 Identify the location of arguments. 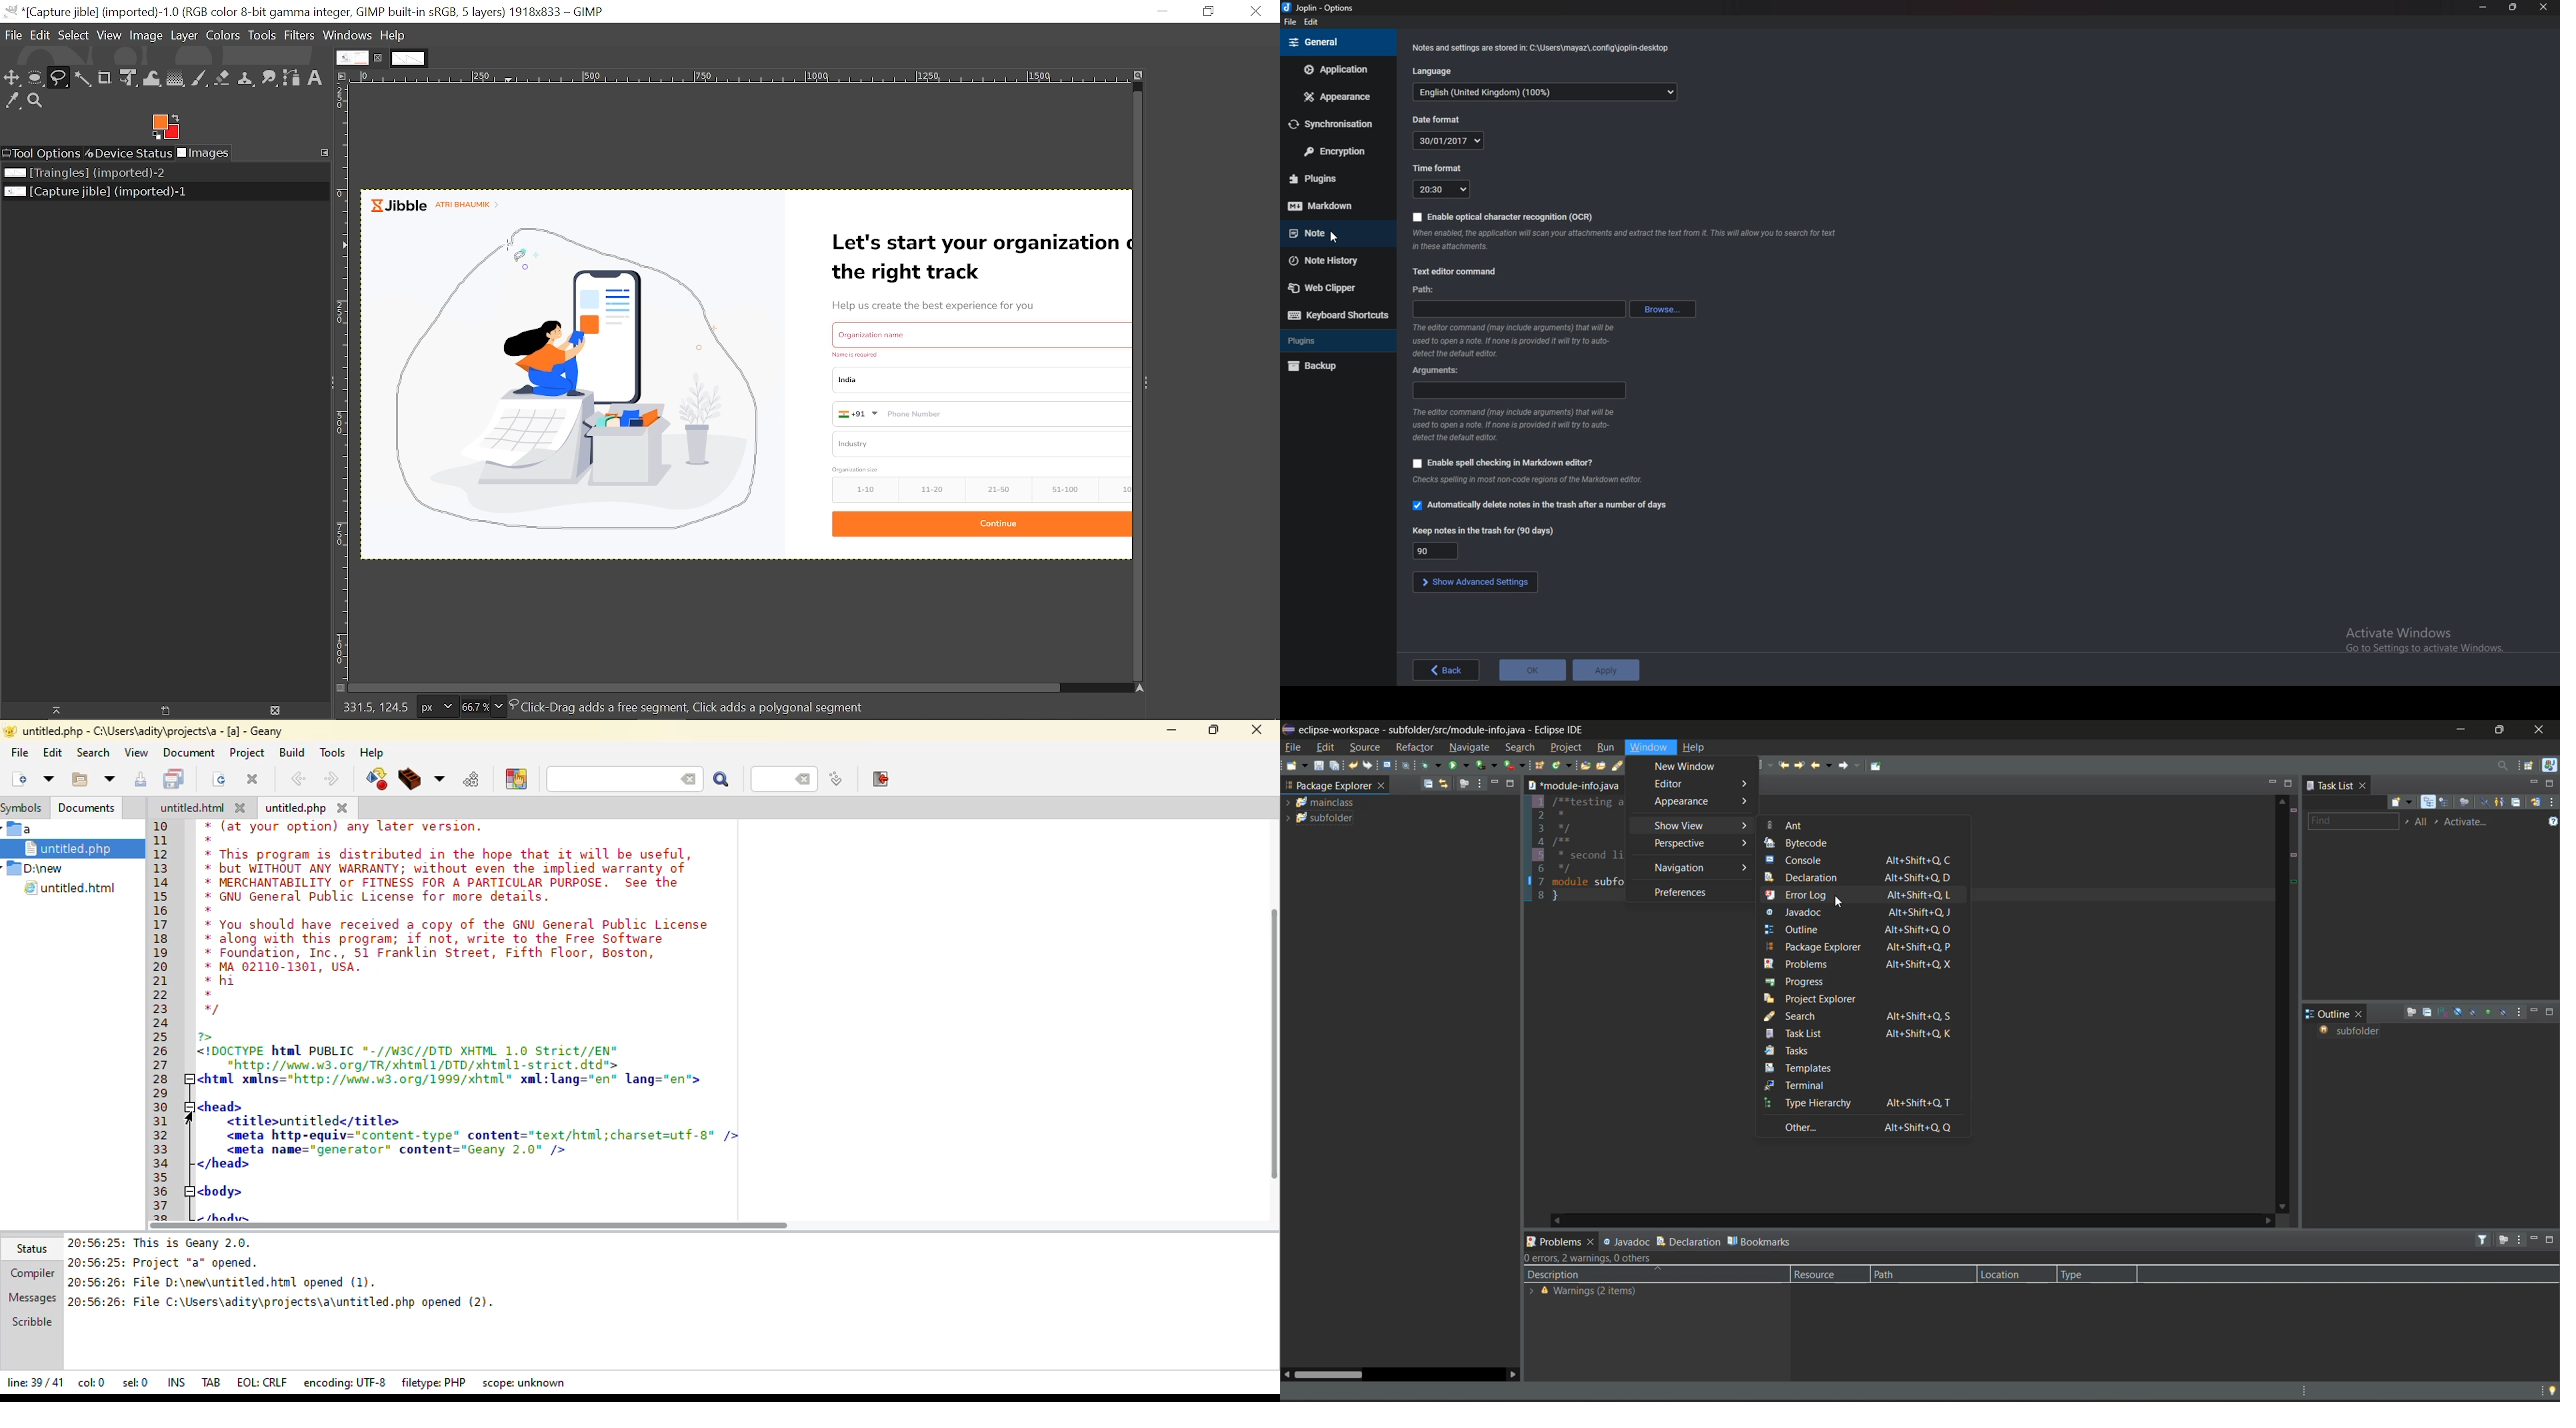
(1440, 369).